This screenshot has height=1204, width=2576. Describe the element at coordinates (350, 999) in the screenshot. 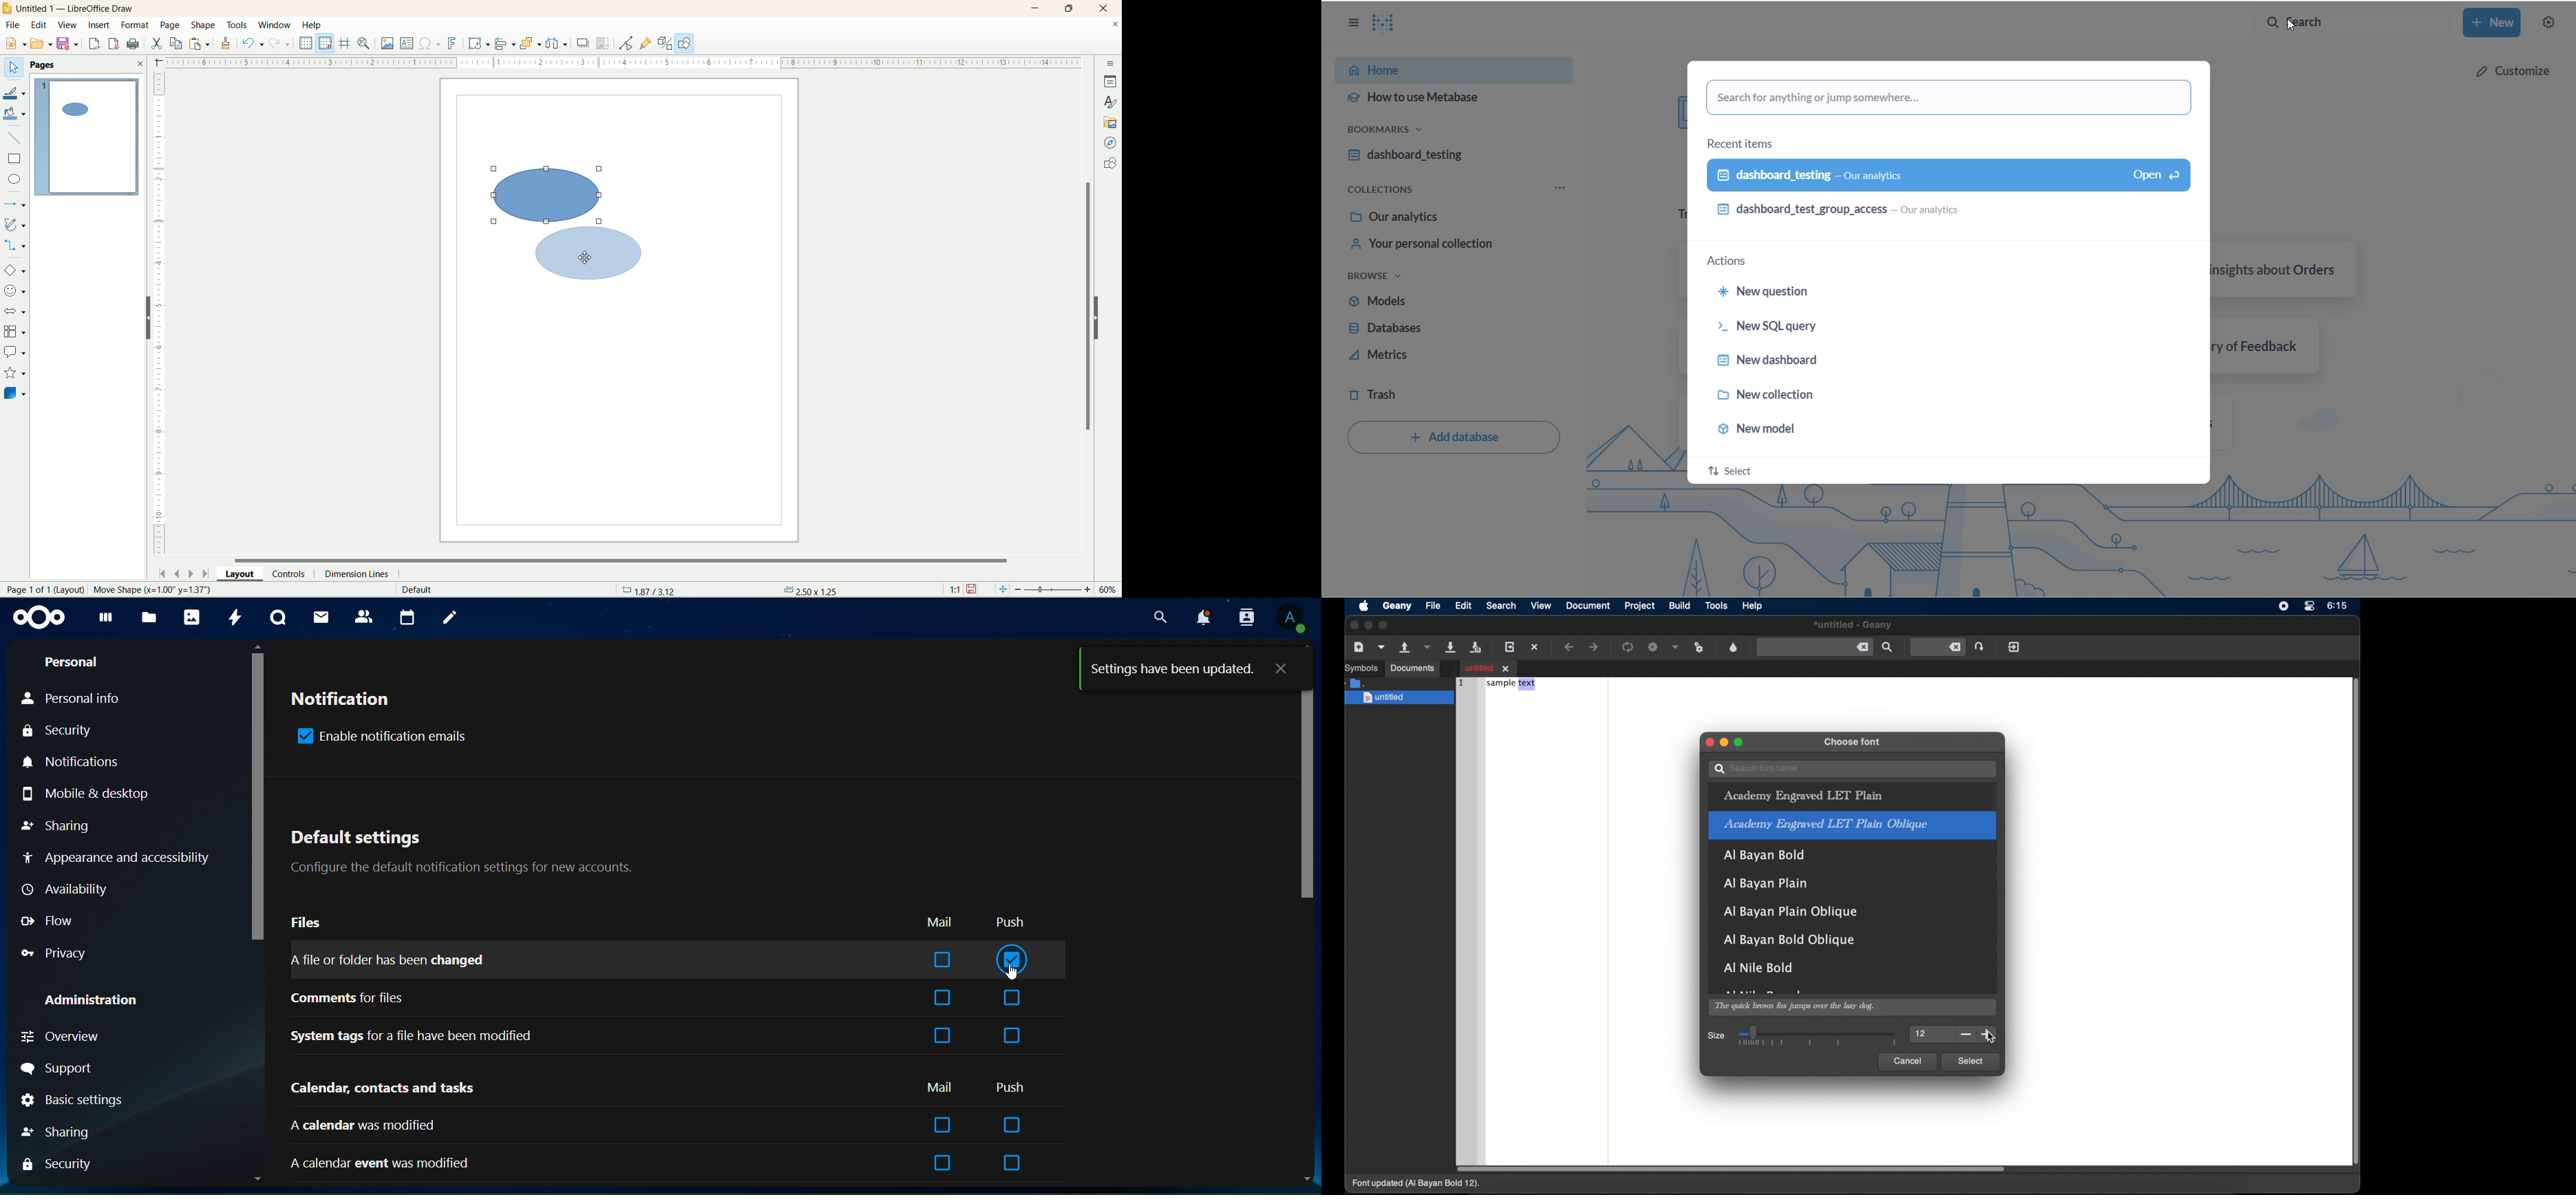

I see `comments for files` at that location.